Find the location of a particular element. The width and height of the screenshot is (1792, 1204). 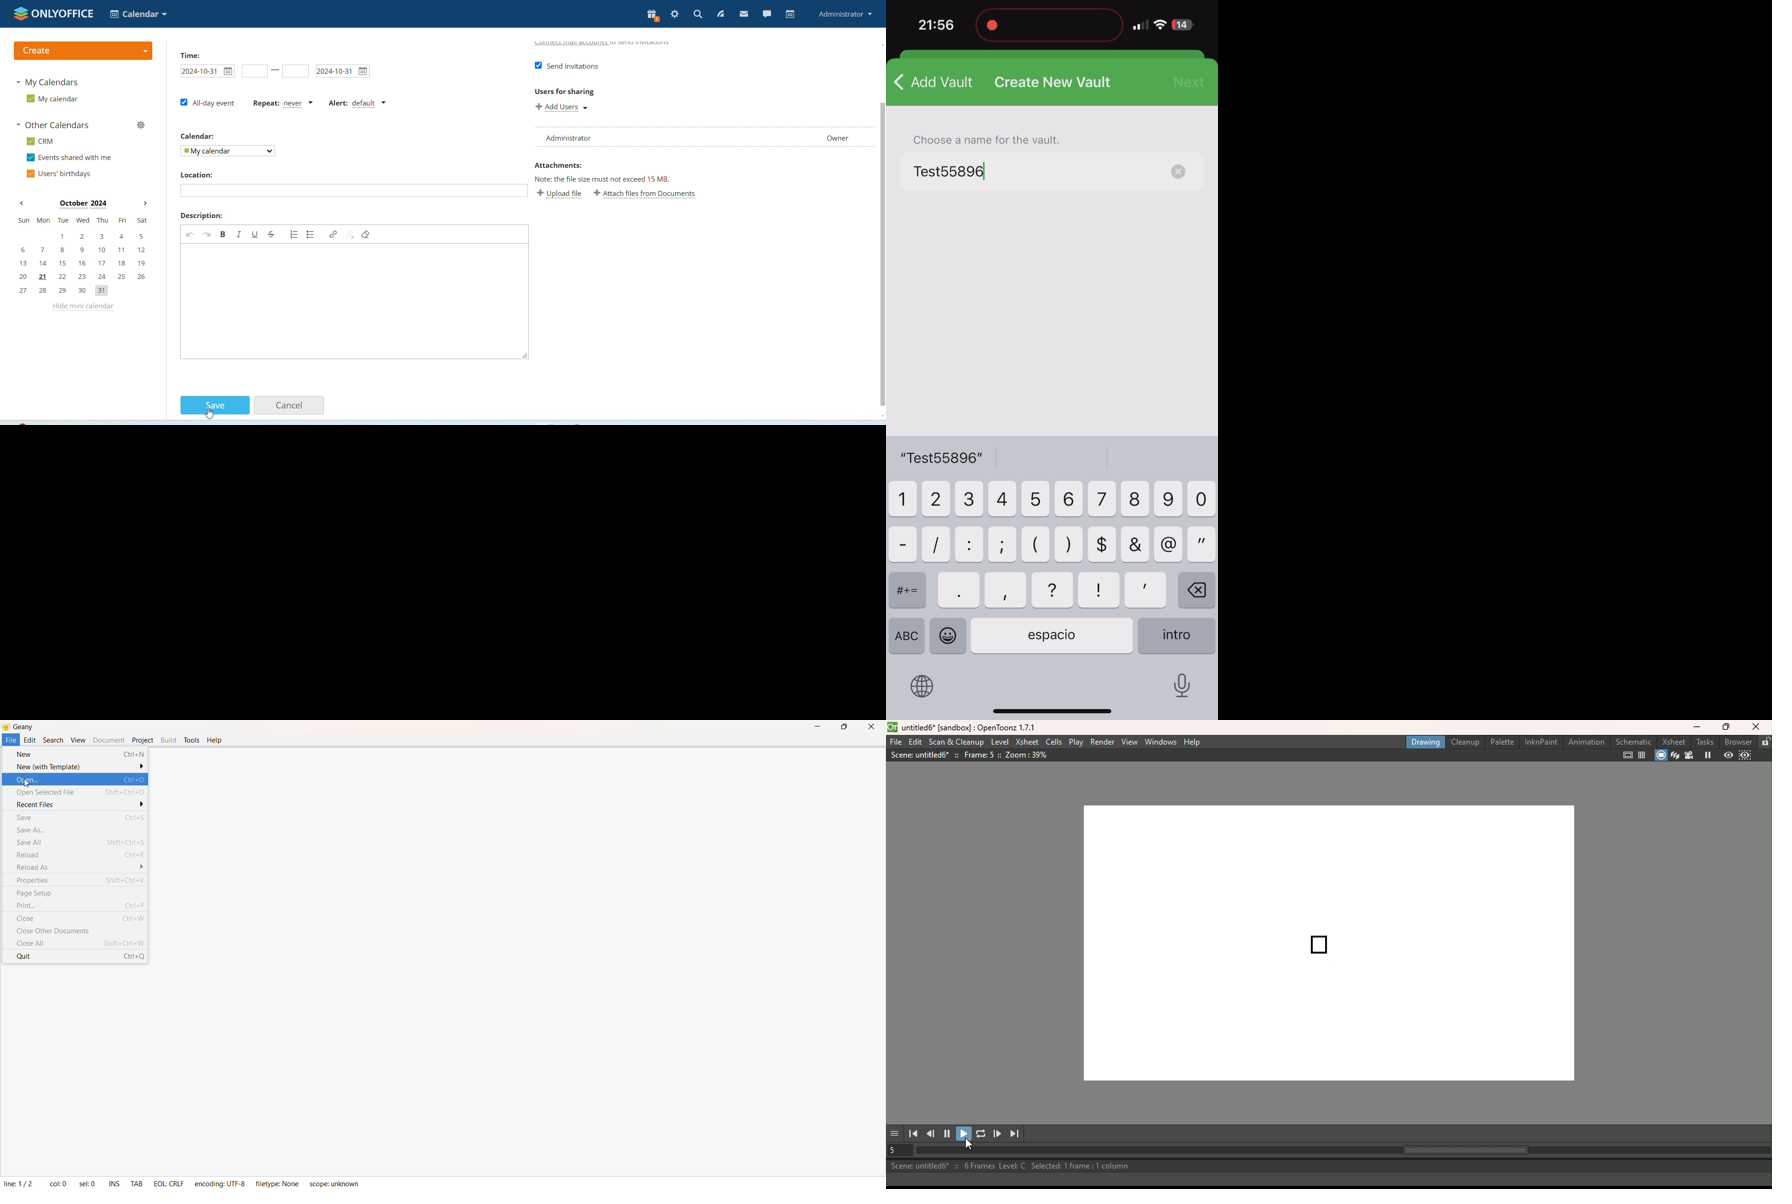

Windows is located at coordinates (1160, 743).